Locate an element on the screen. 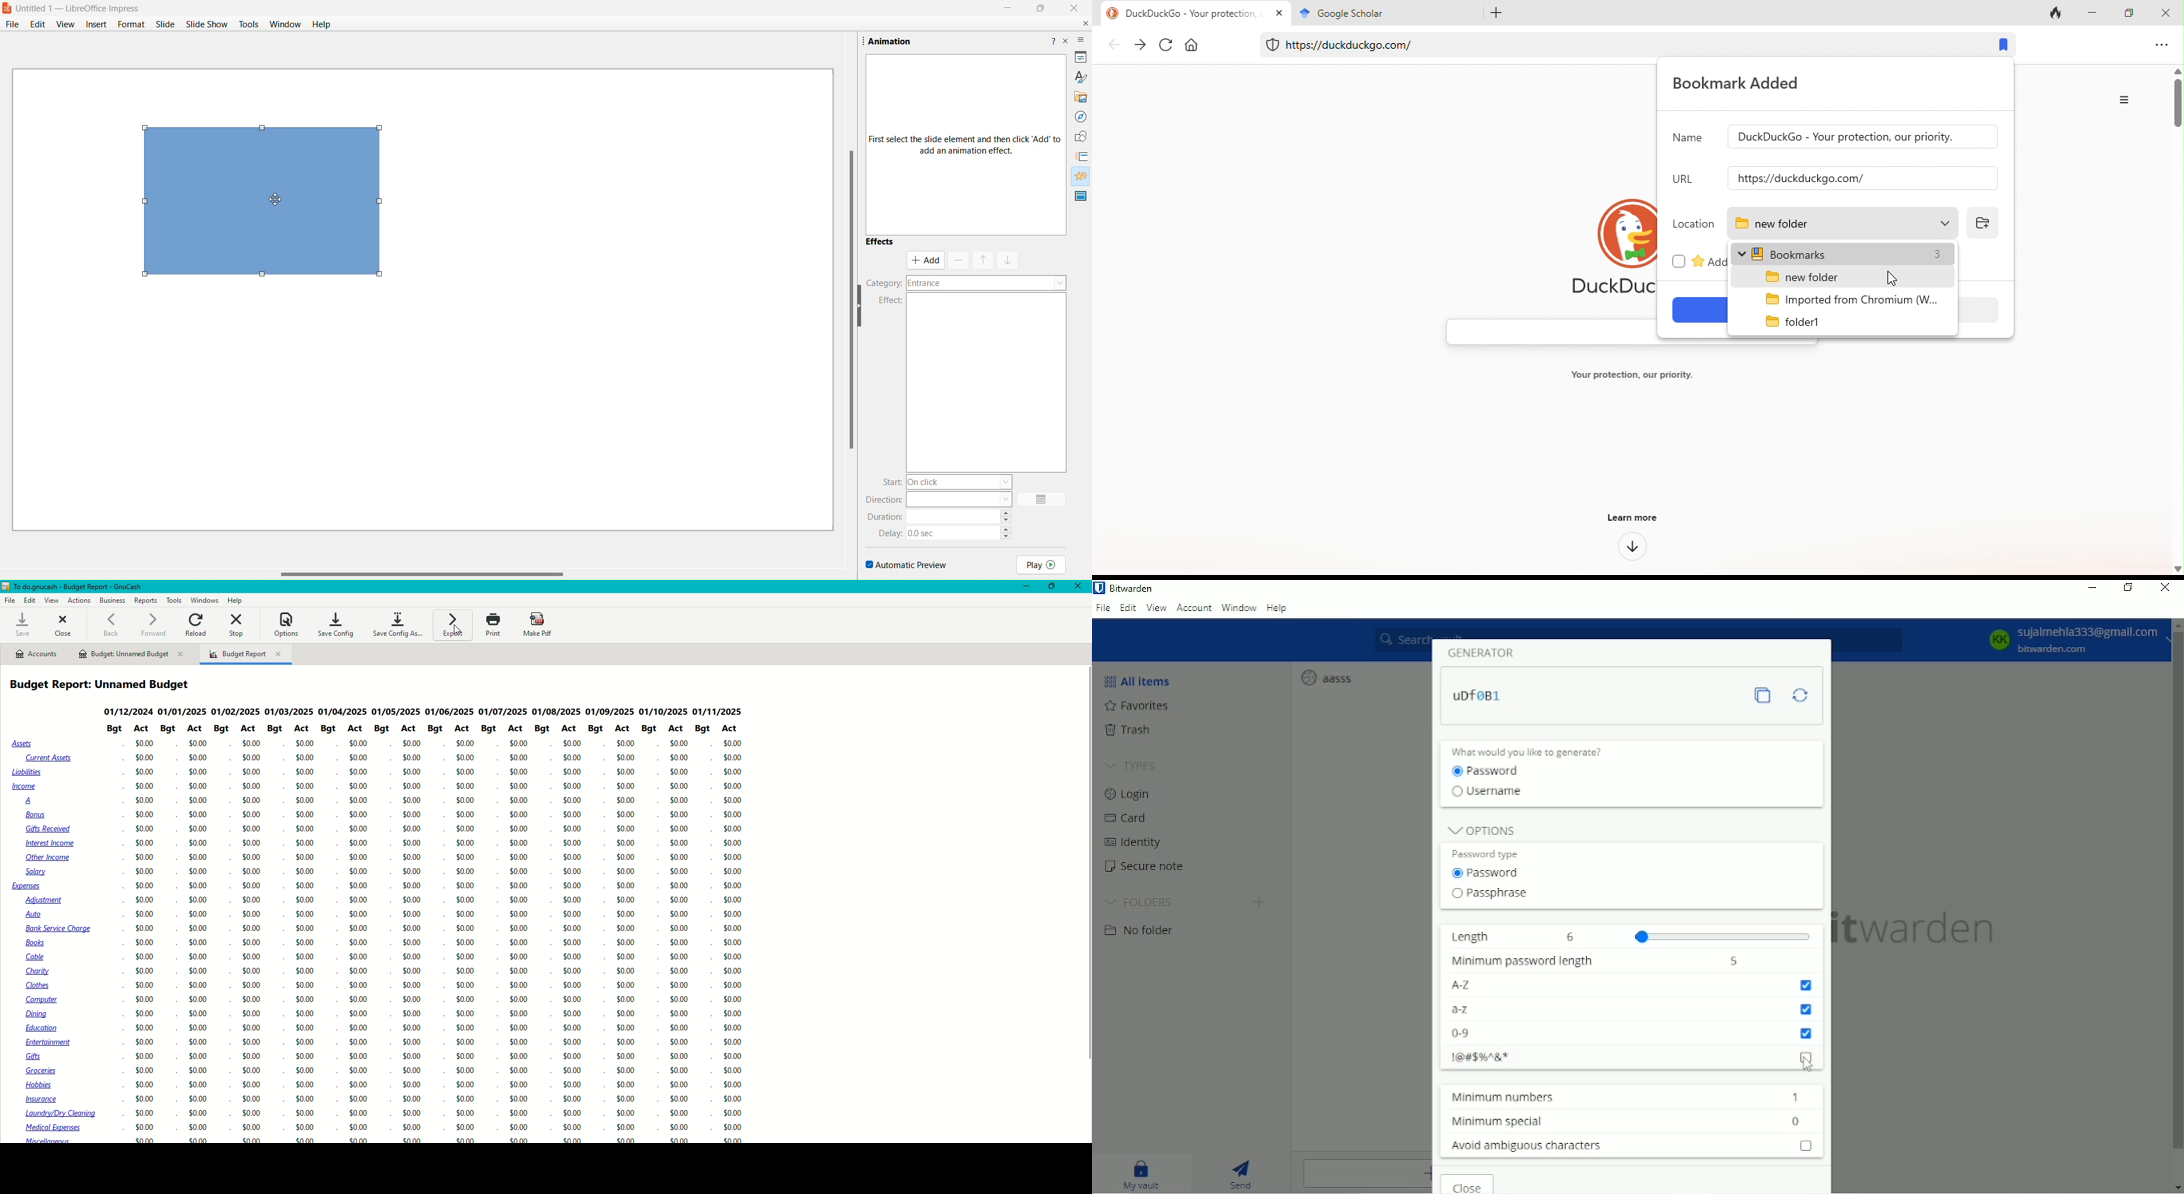  0.00 is located at coordinates (253, 800).